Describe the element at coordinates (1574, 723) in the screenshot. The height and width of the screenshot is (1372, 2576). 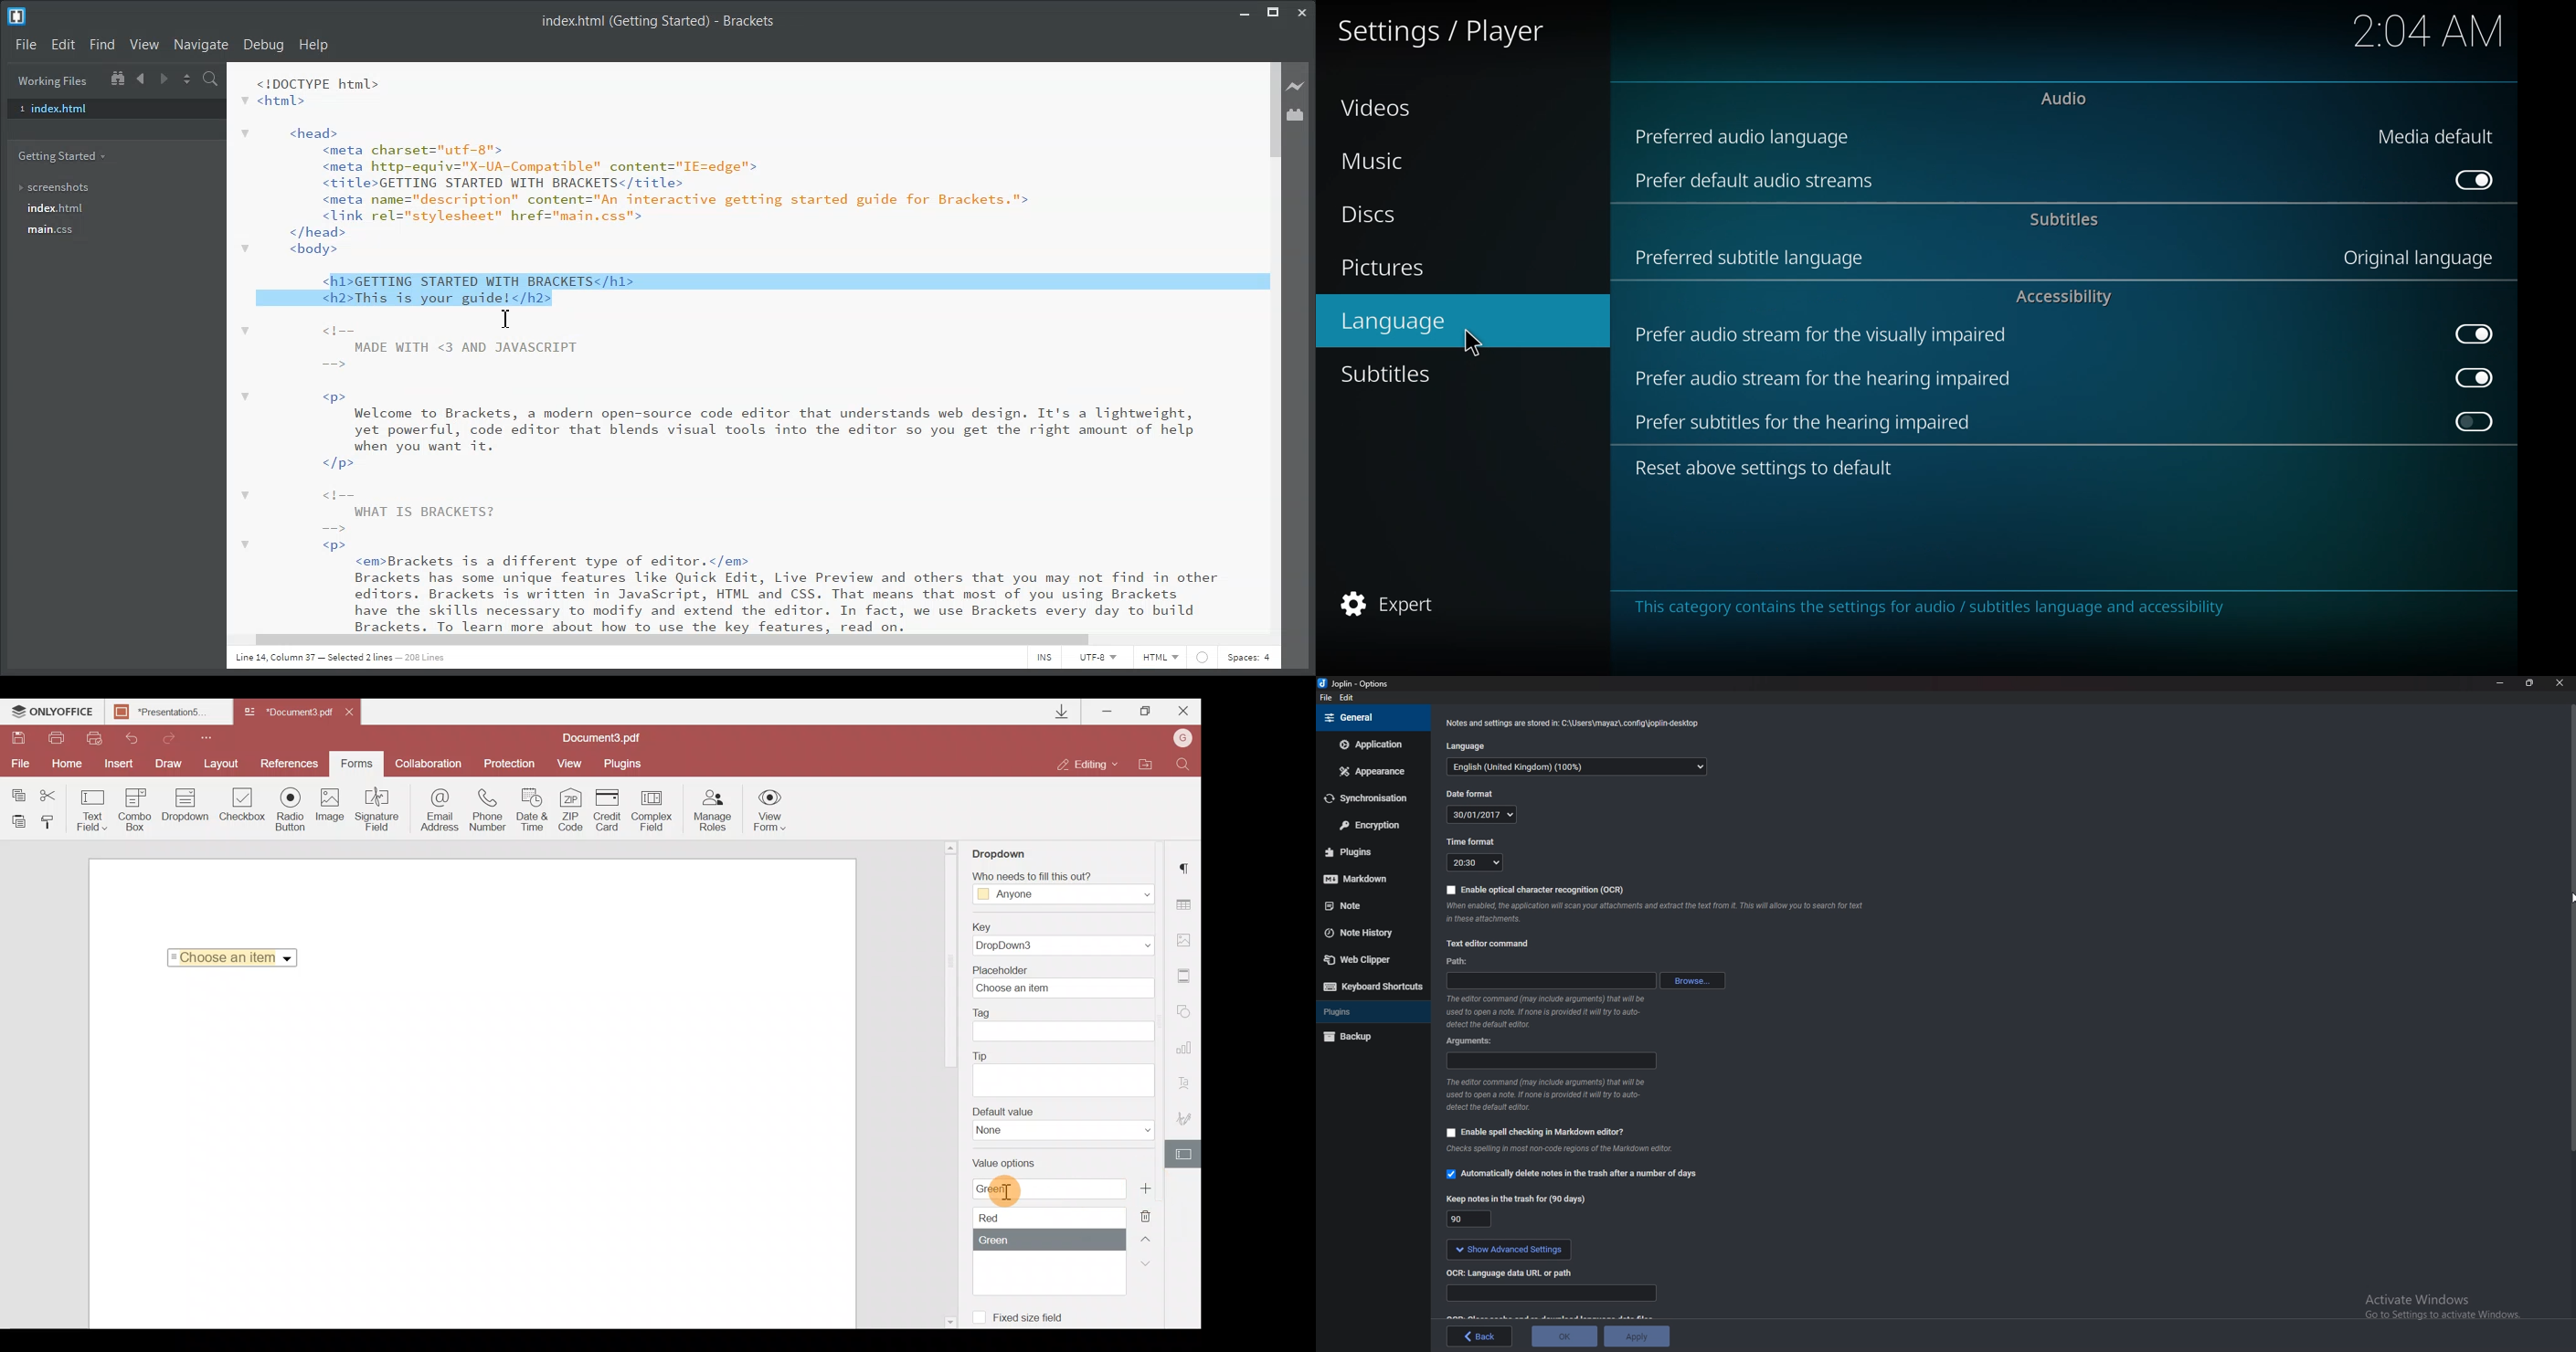
I see `Info on notes and settings` at that location.